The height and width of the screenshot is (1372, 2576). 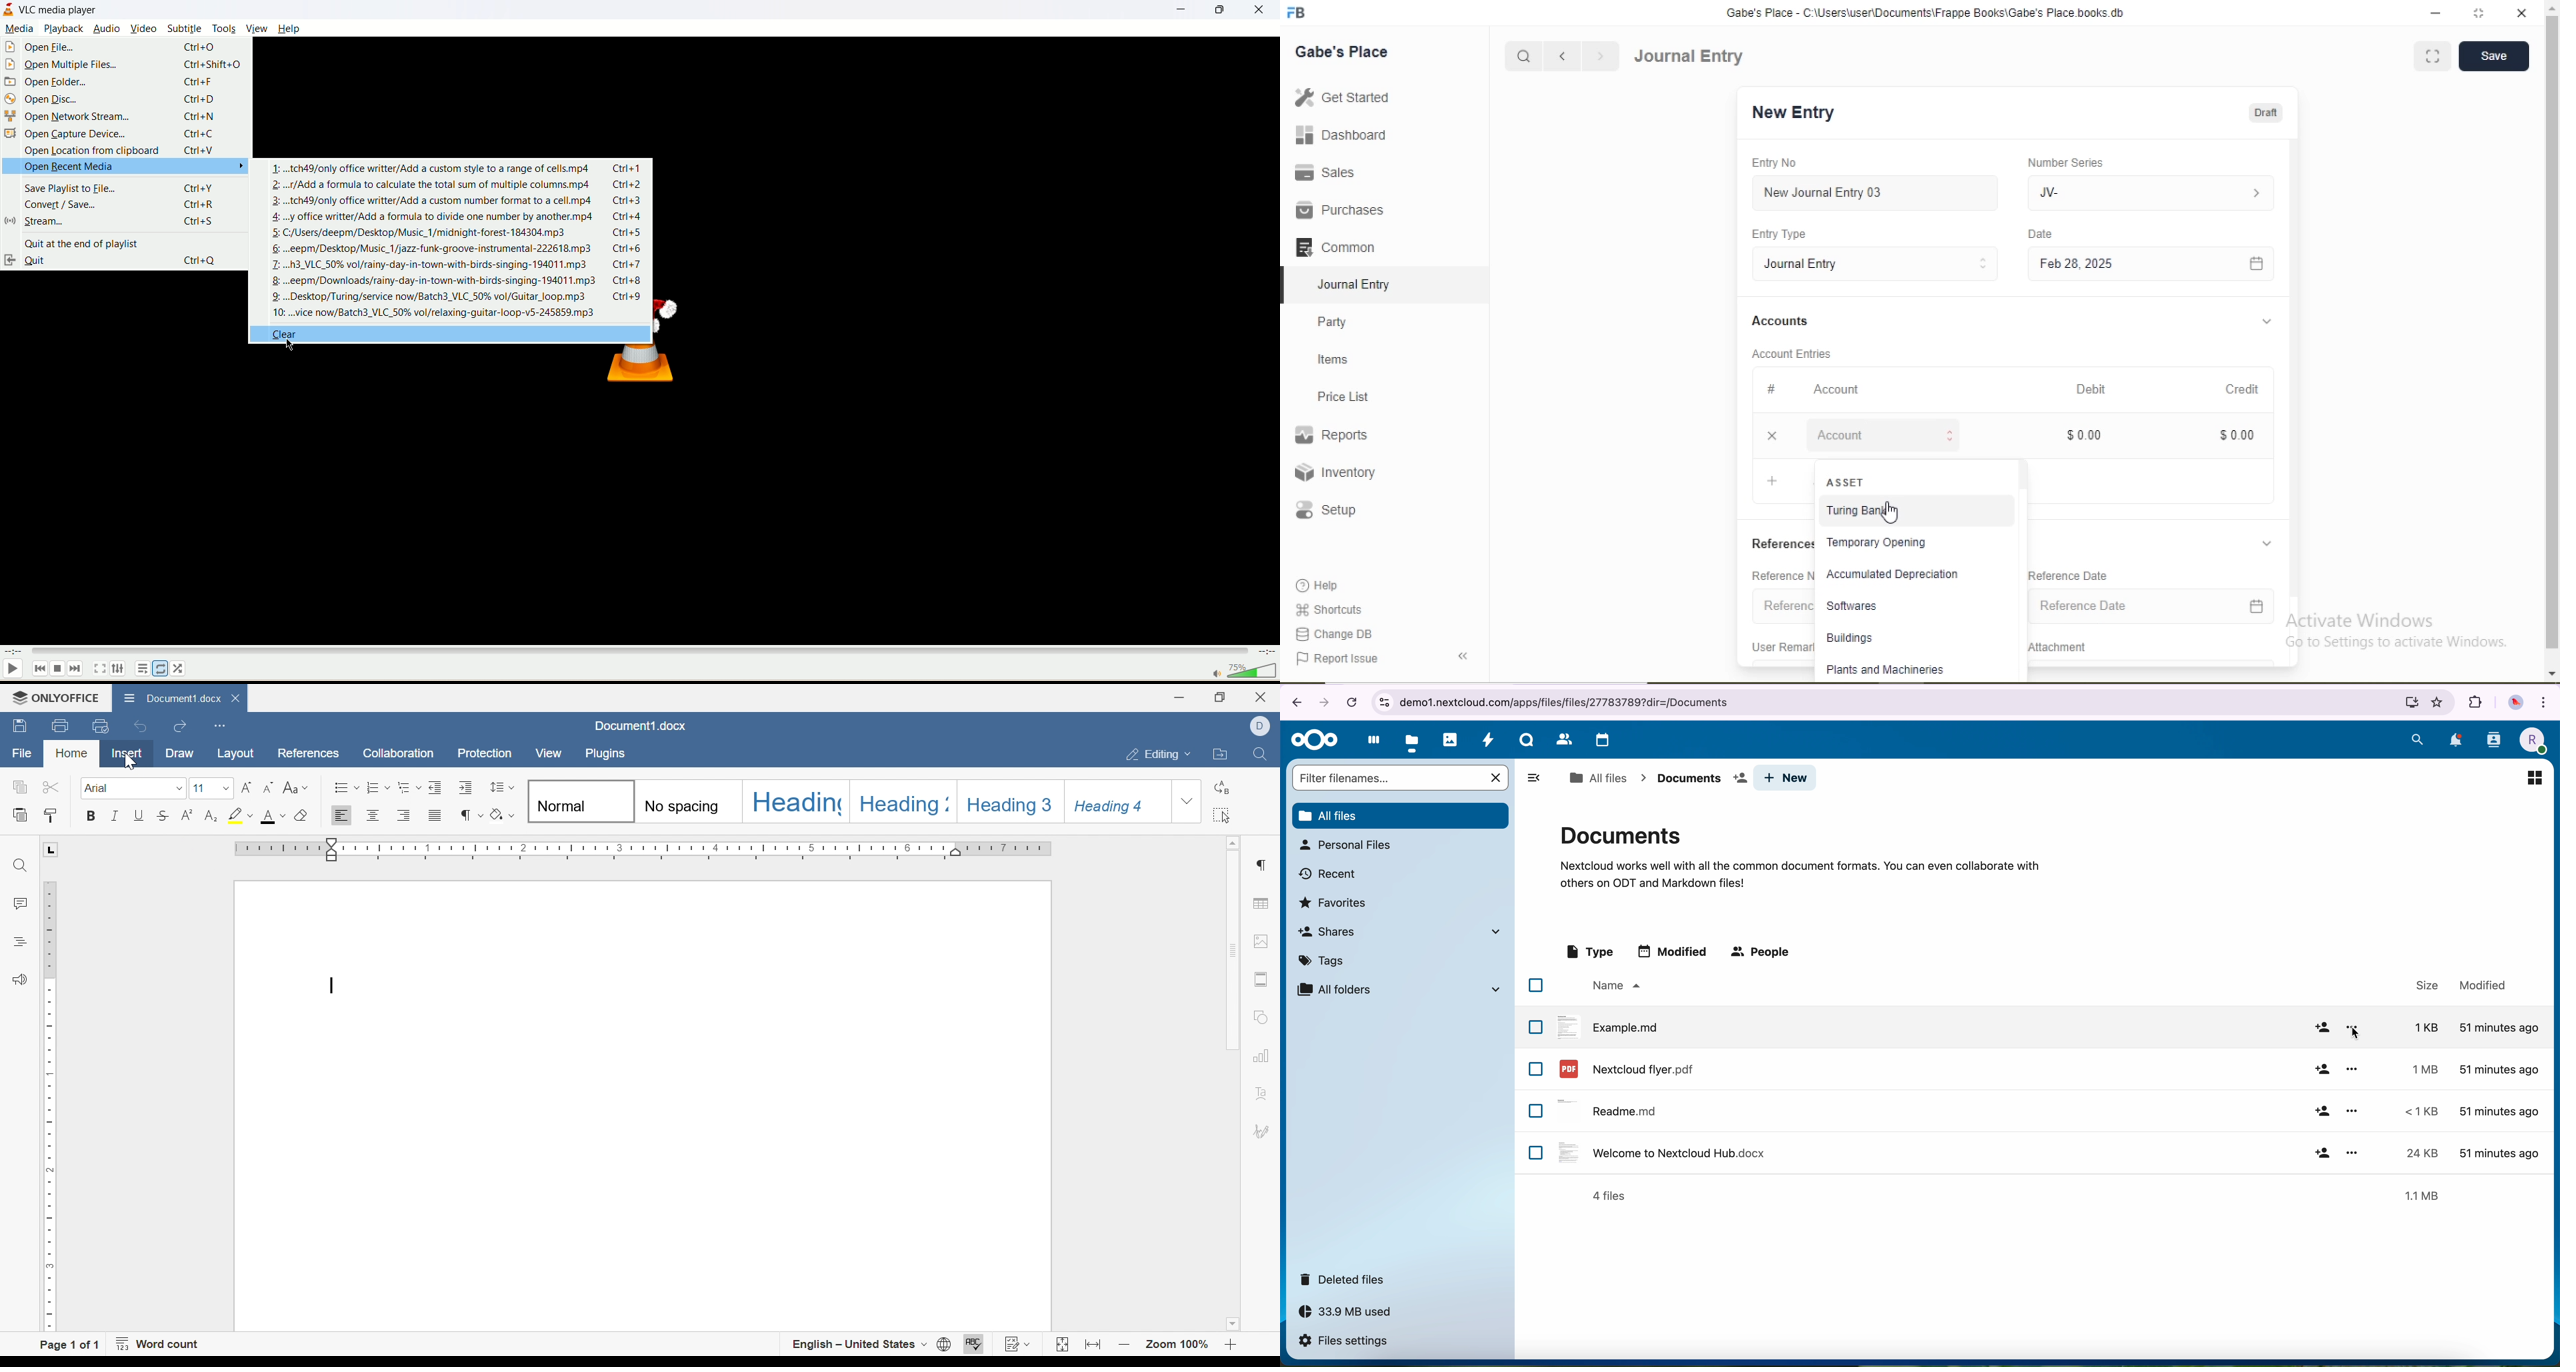 I want to click on $0.00, so click(x=2086, y=435).